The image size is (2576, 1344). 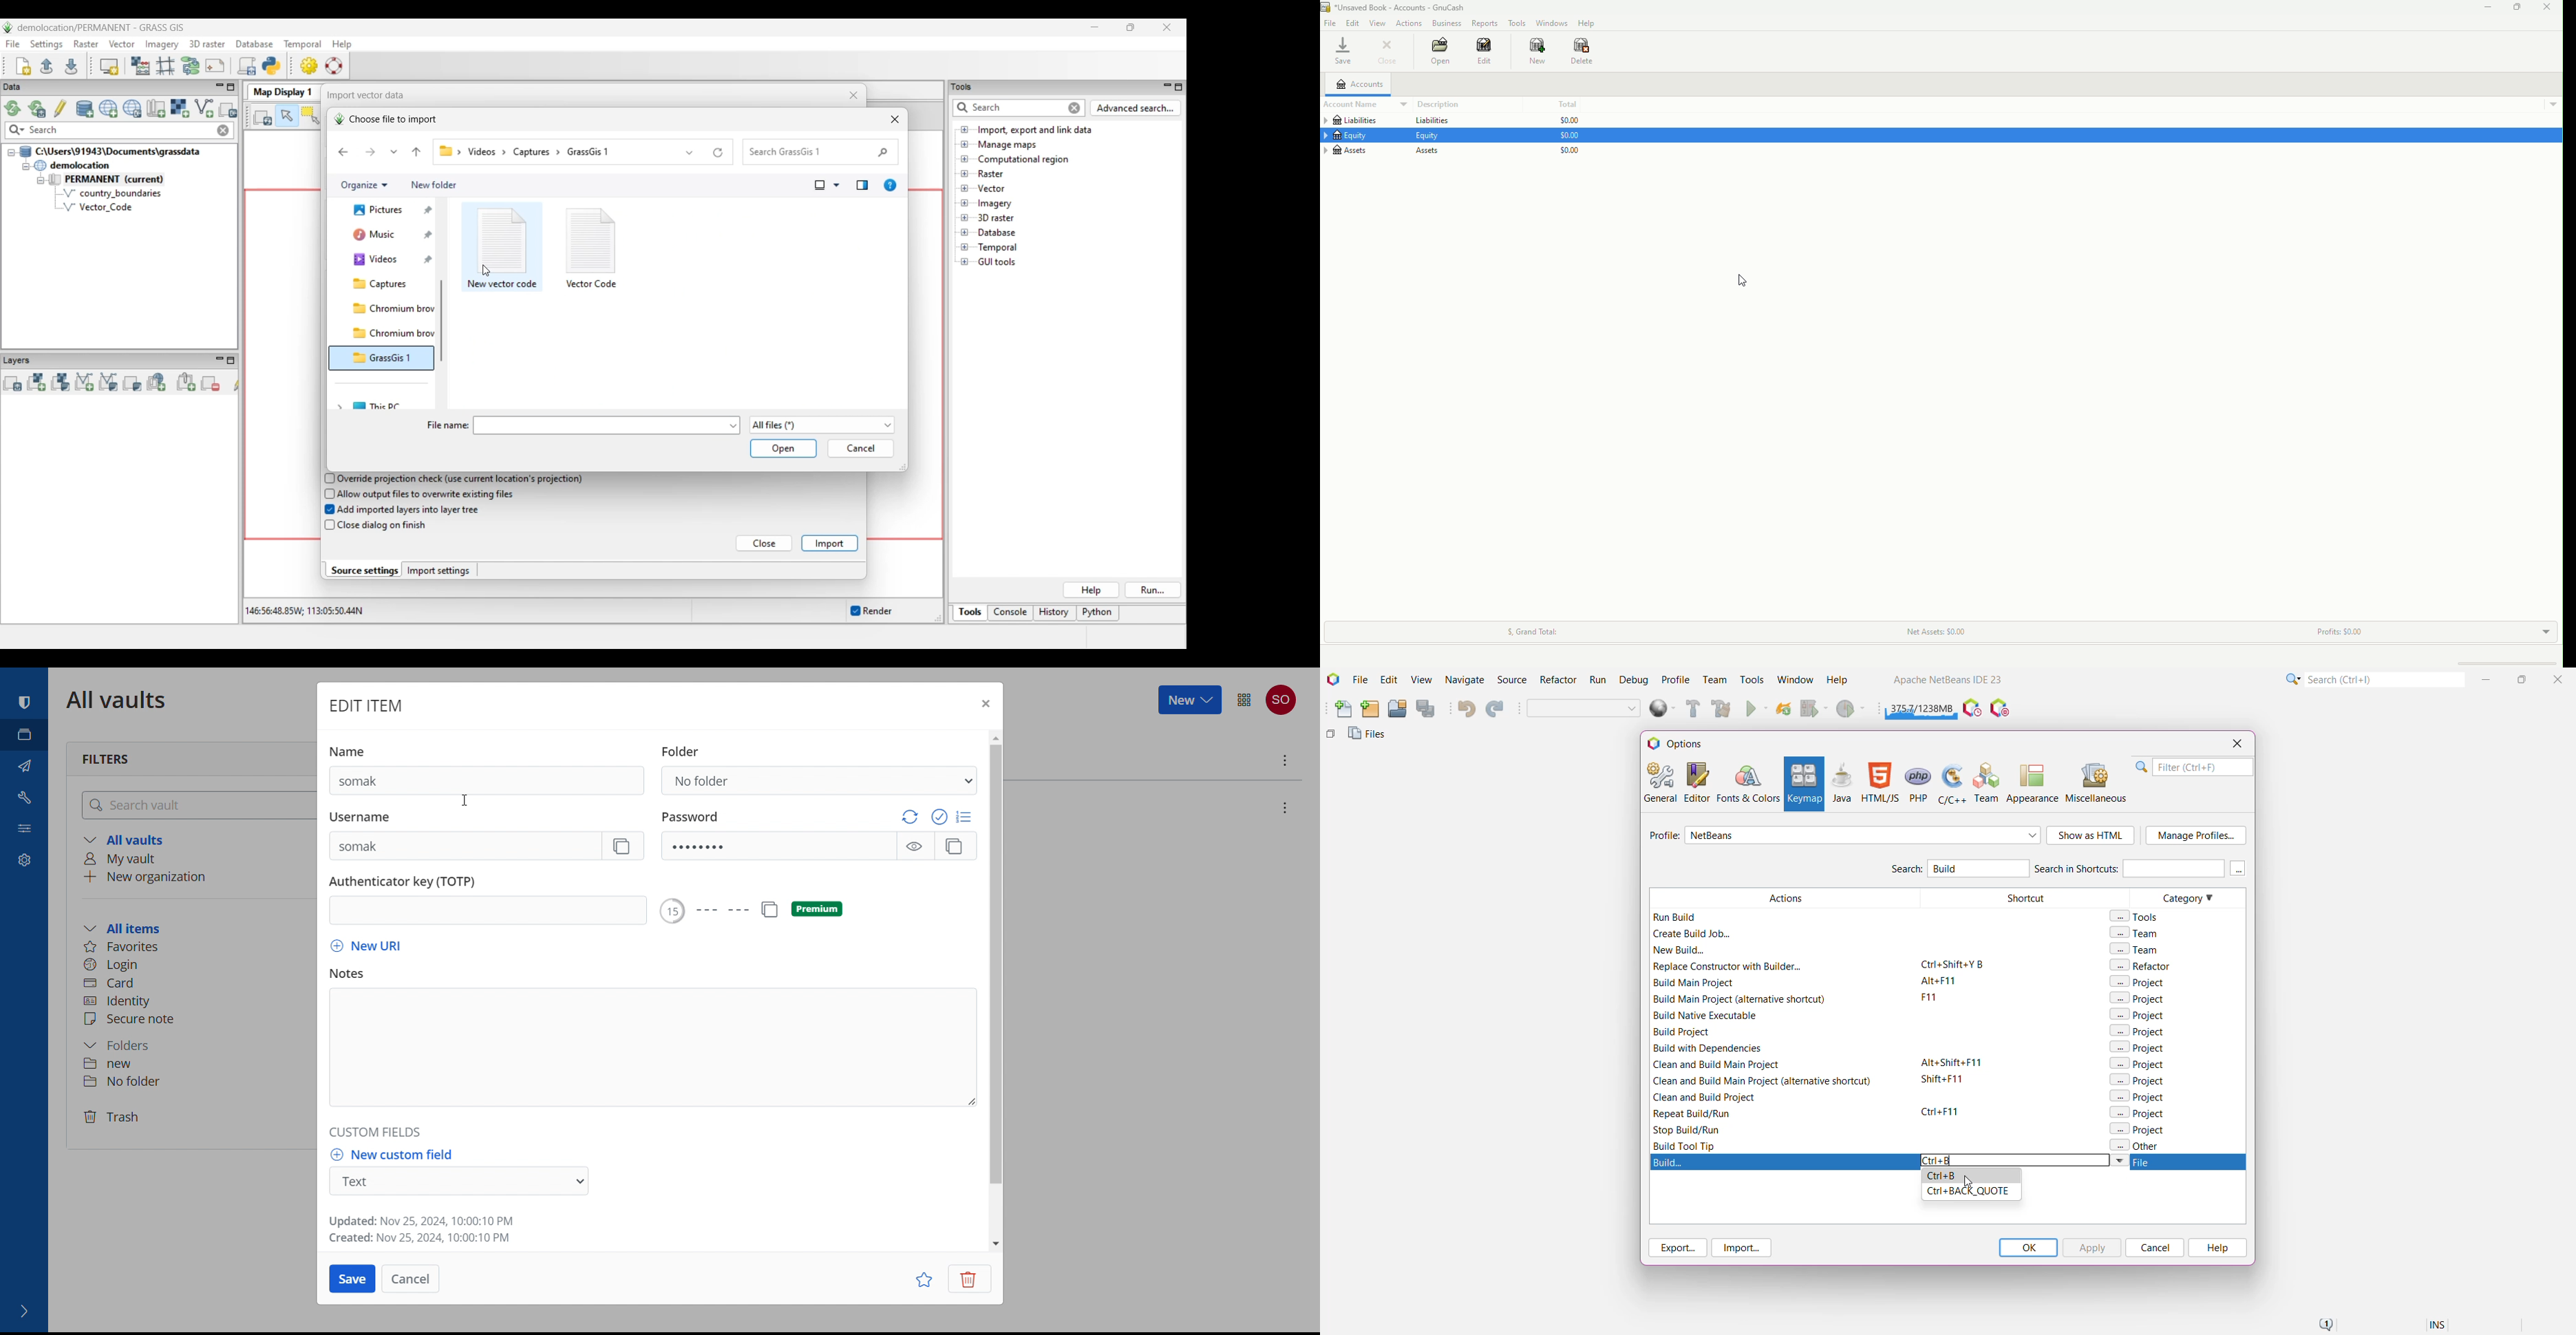 I want to click on secure note, so click(x=197, y=1020).